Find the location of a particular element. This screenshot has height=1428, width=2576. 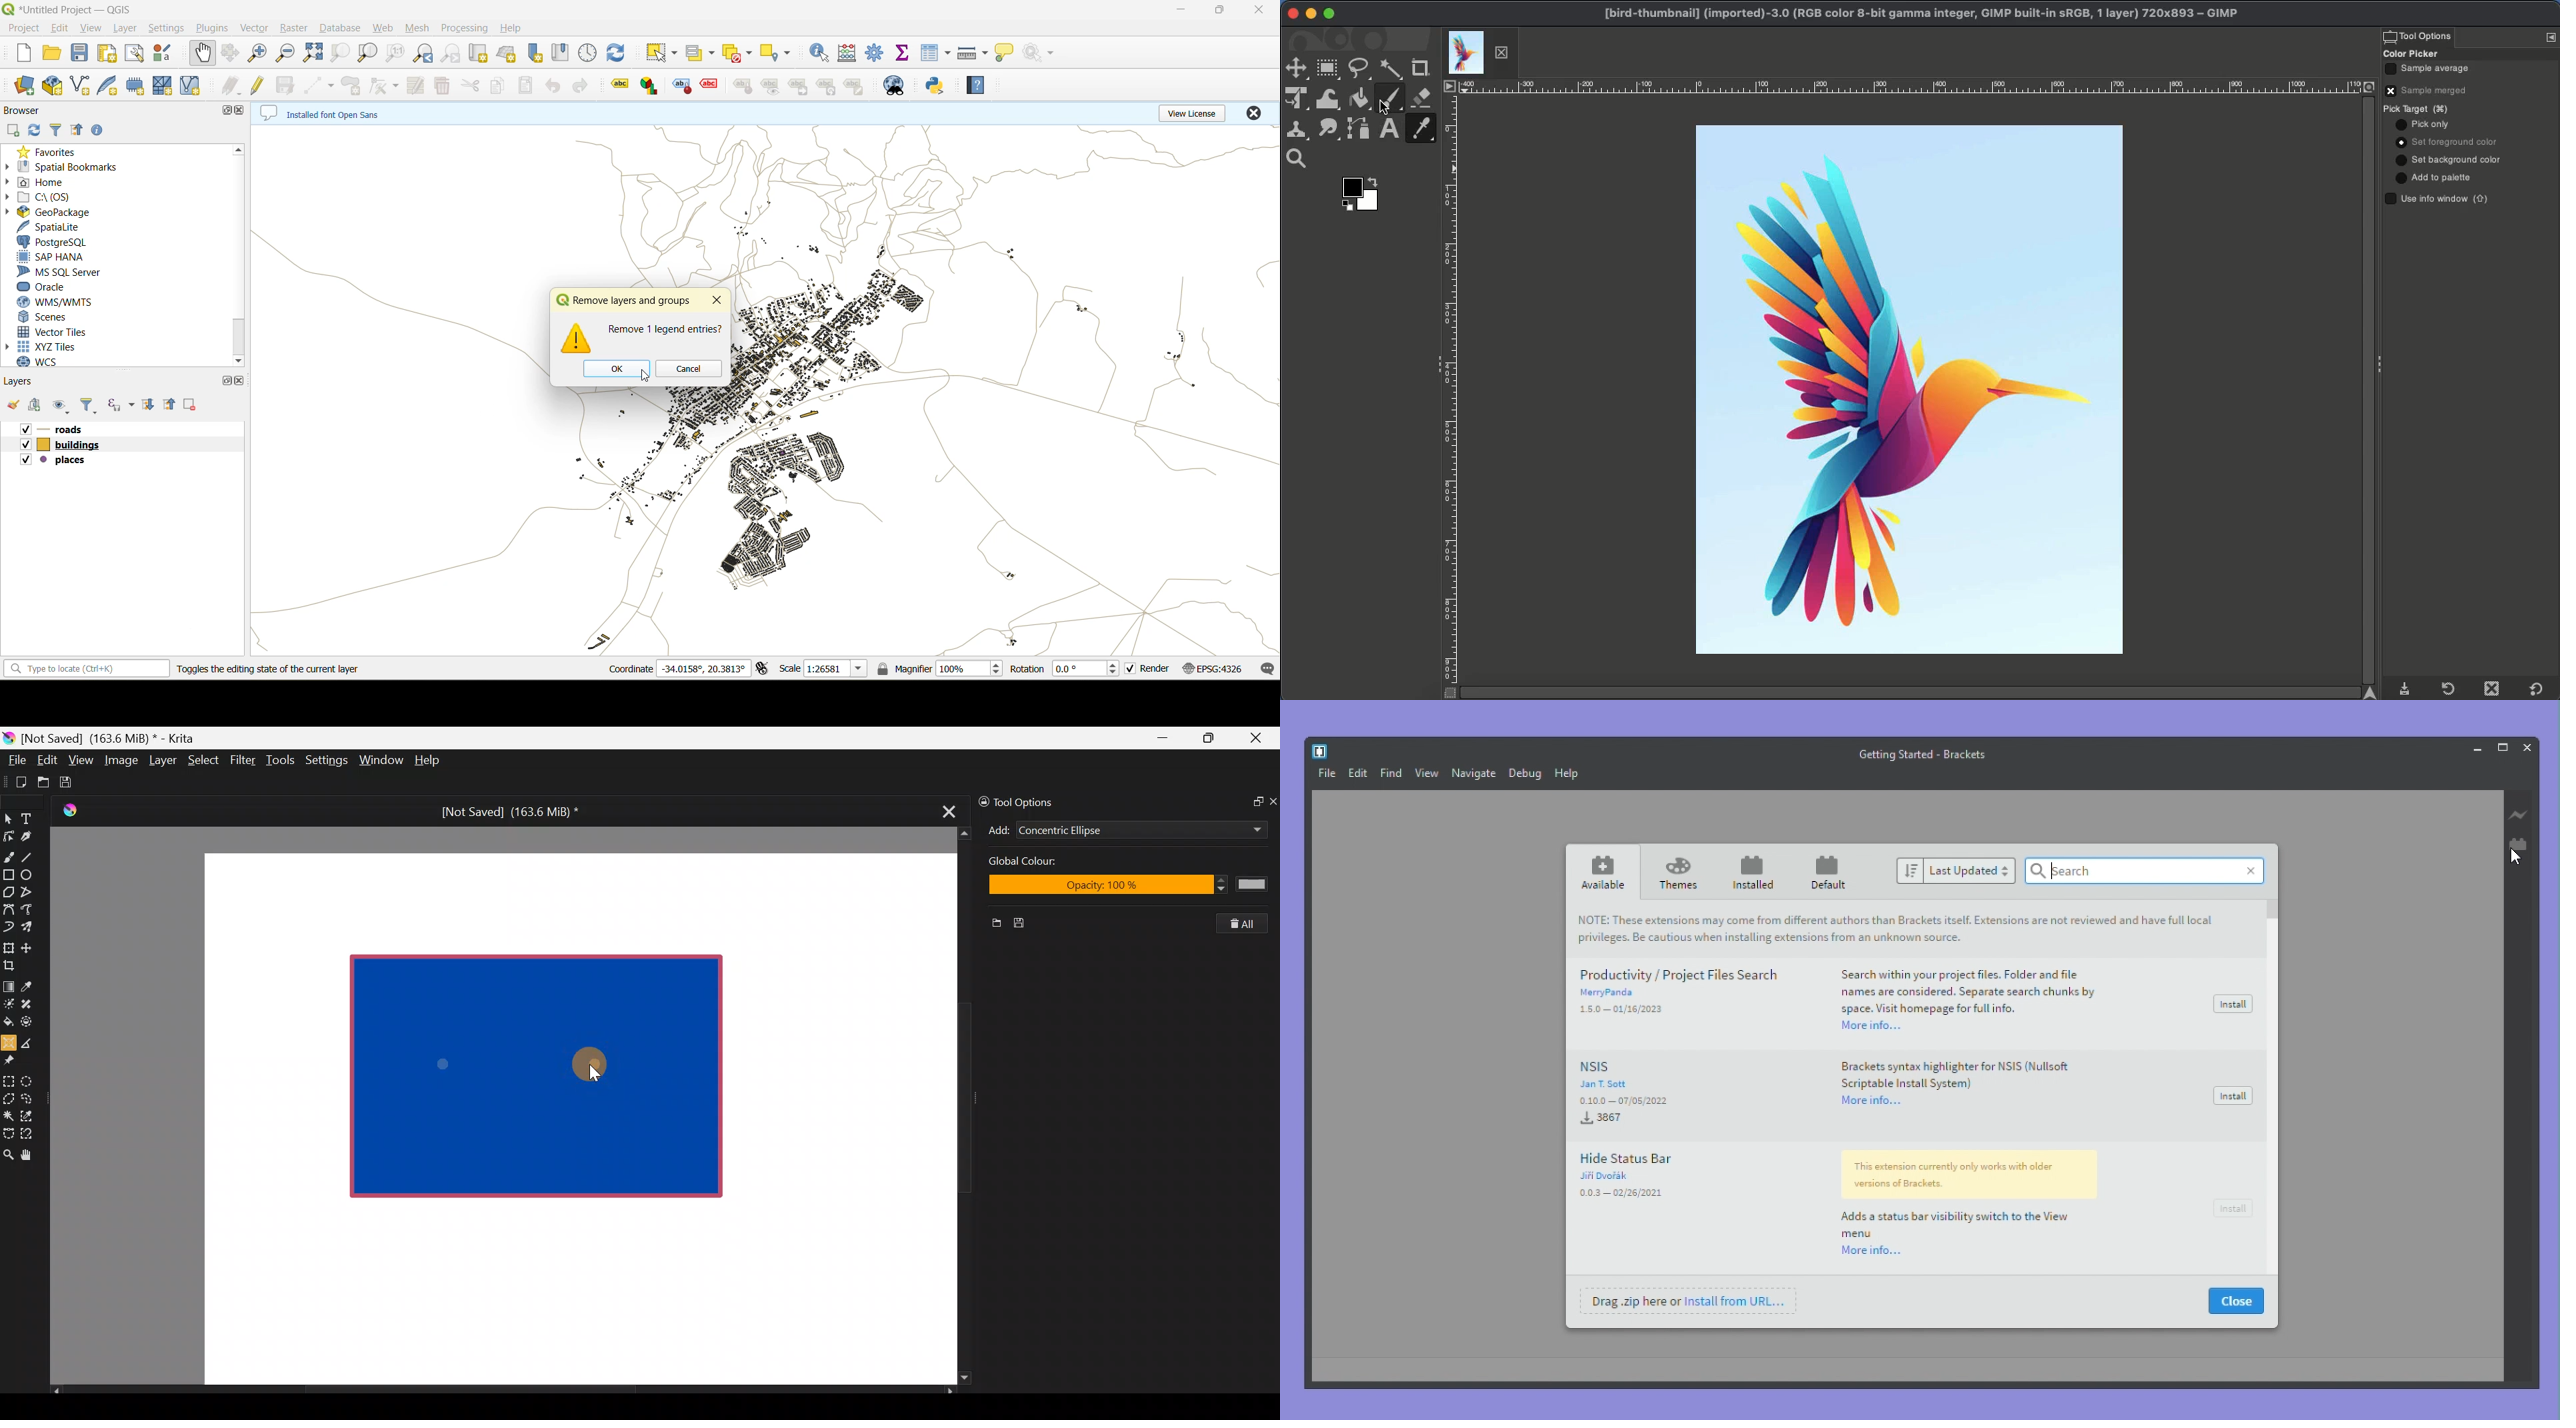

Rectangle tool is located at coordinates (9, 876).